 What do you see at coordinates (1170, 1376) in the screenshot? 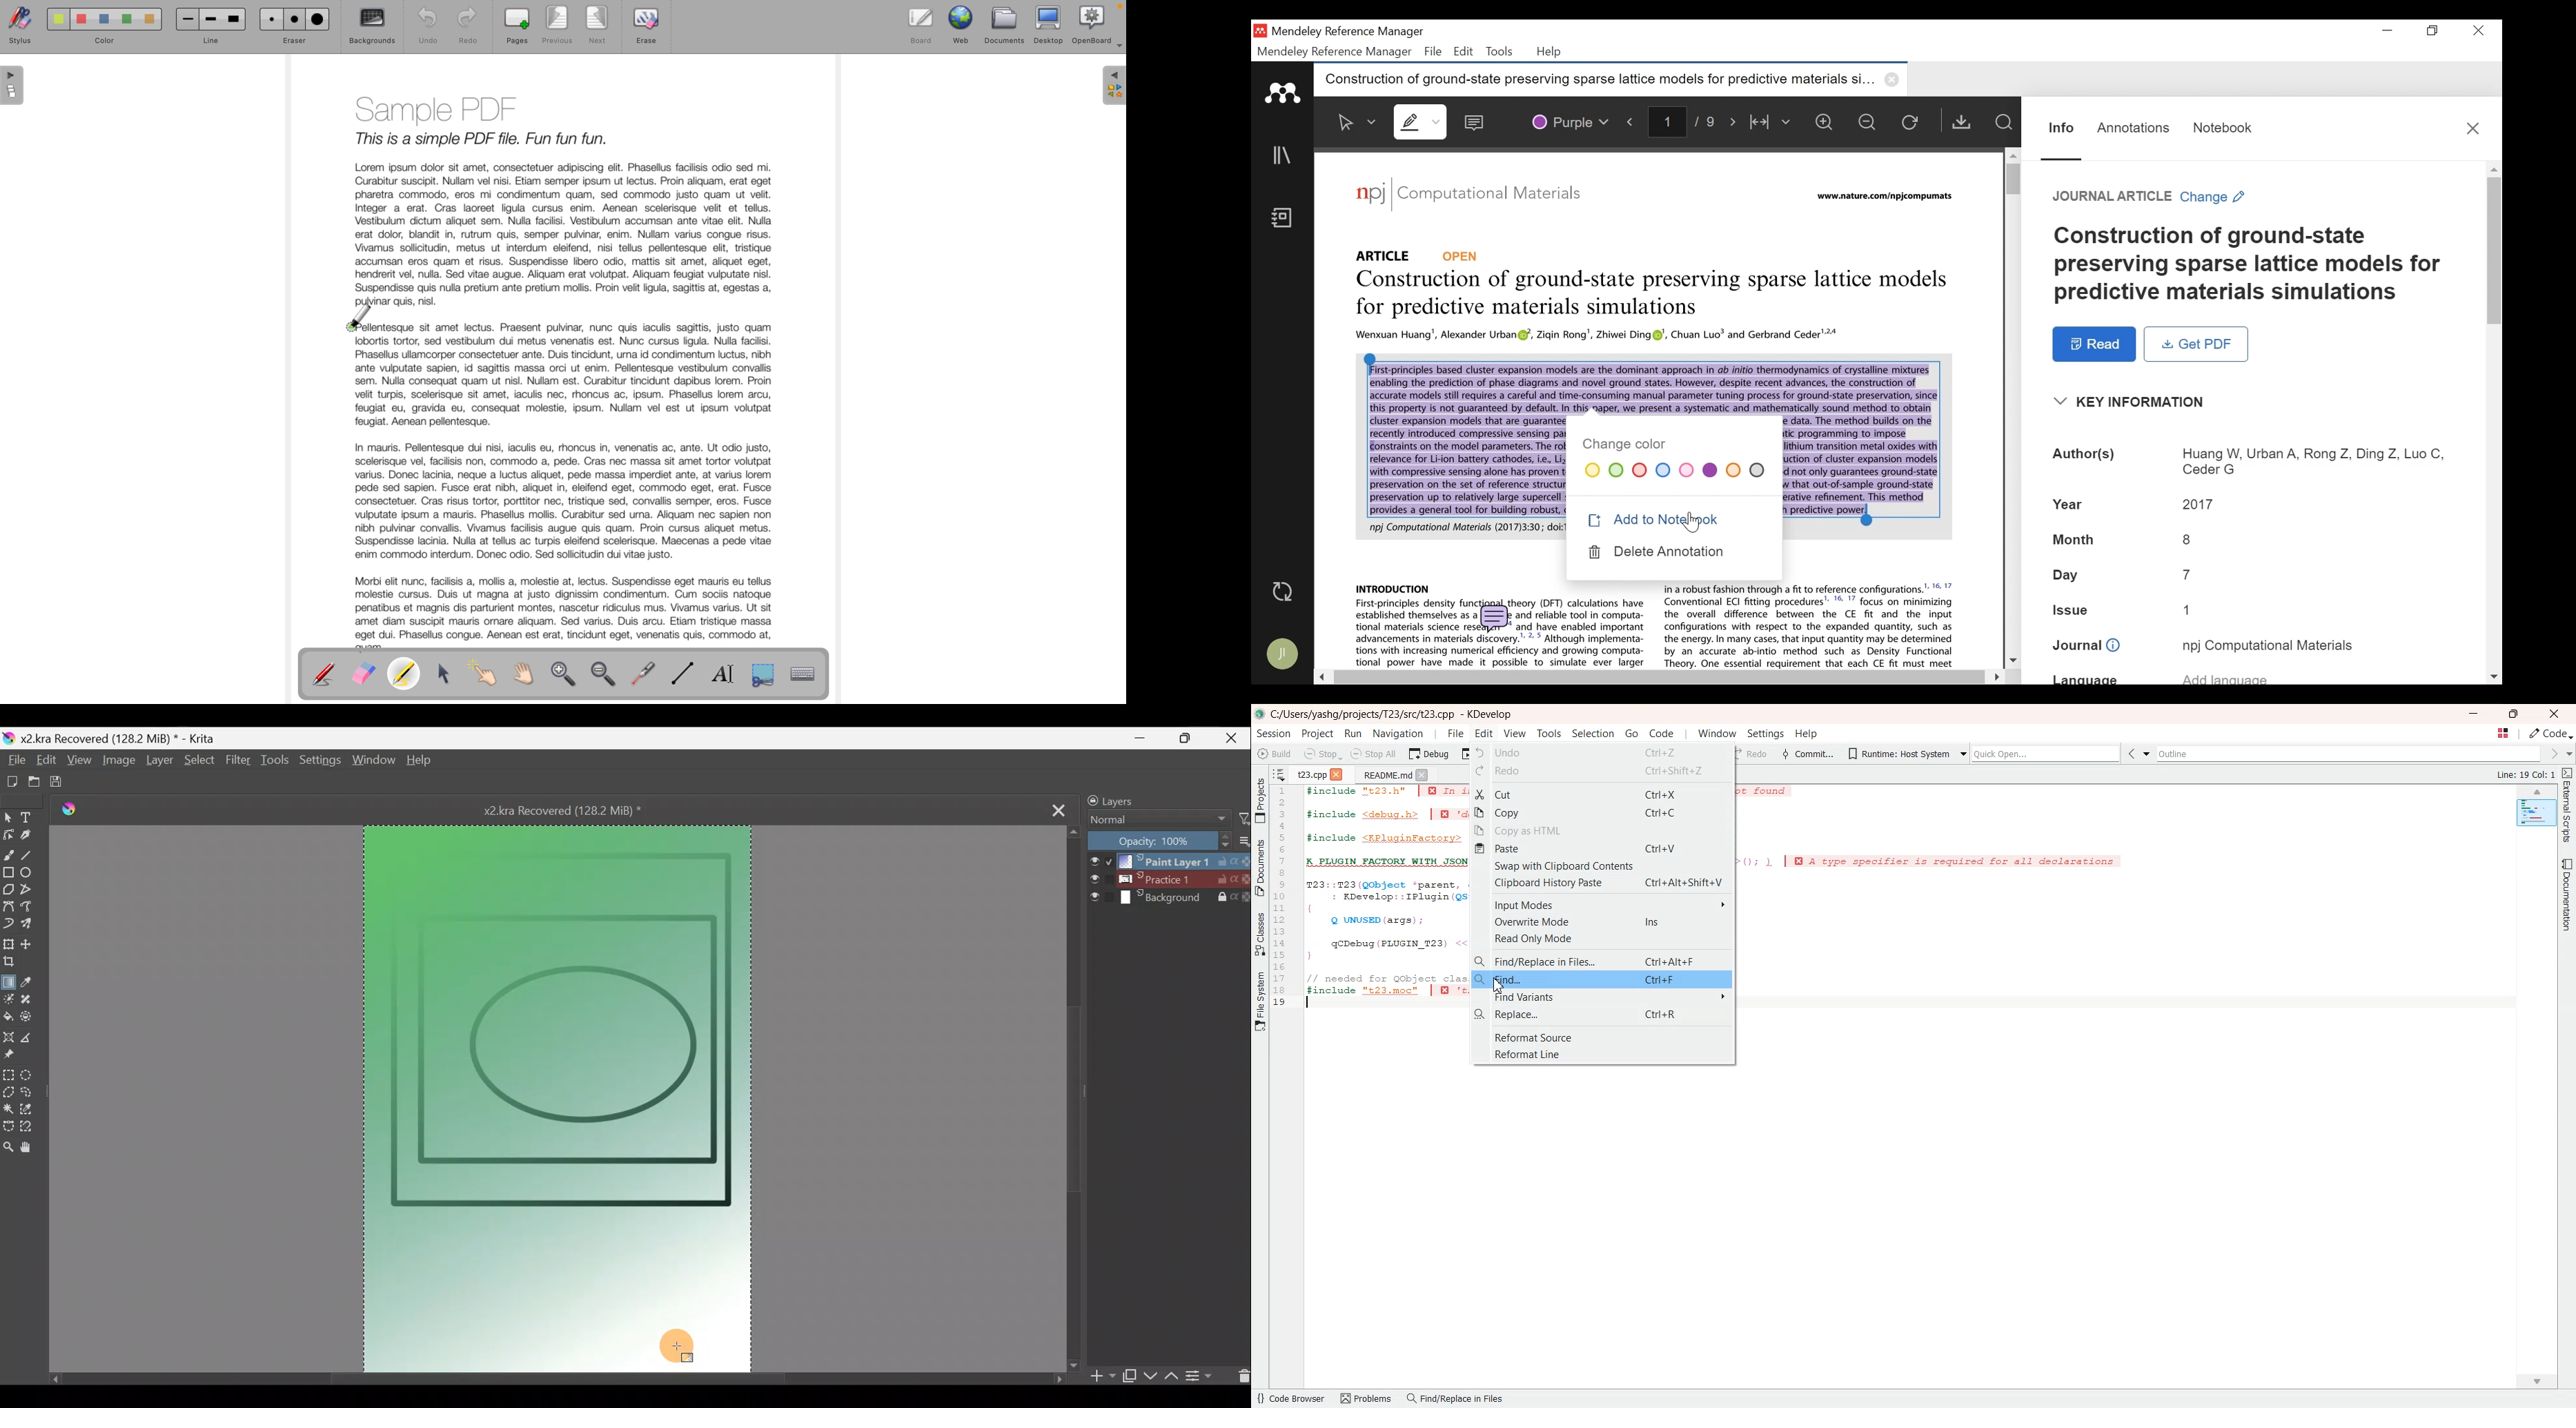
I see `Move layer/mask up` at bounding box center [1170, 1376].